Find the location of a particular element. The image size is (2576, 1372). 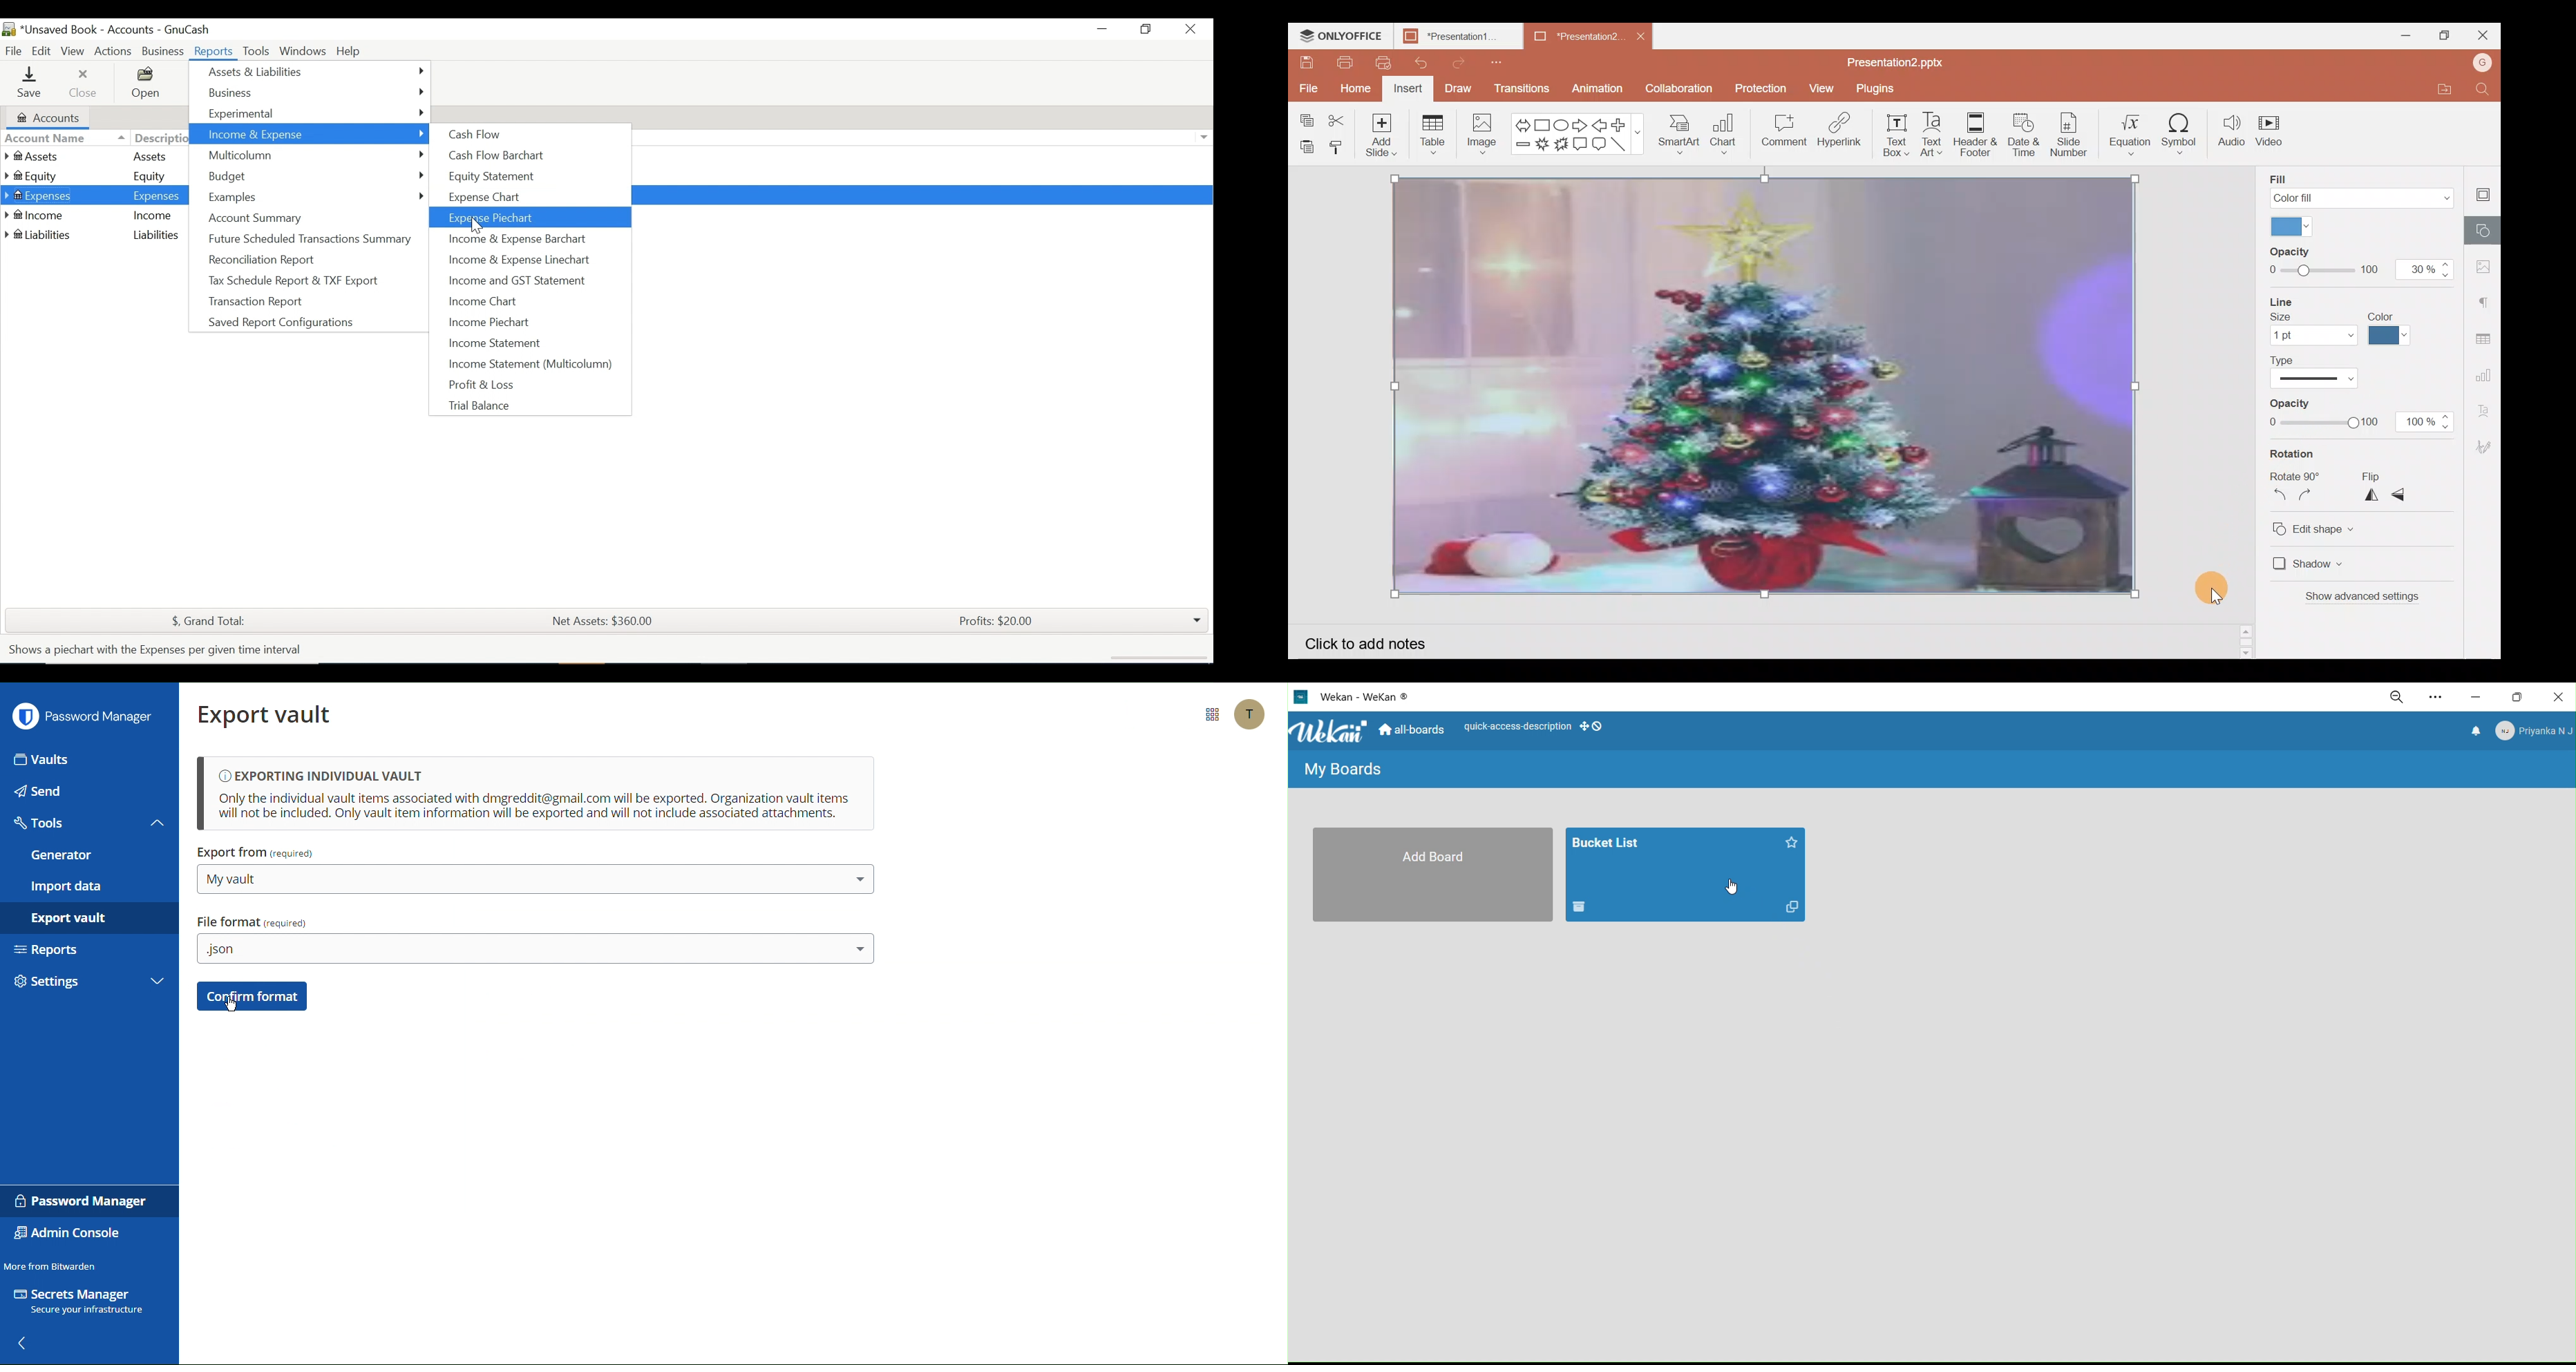

Hyperlink is located at coordinates (1835, 132).